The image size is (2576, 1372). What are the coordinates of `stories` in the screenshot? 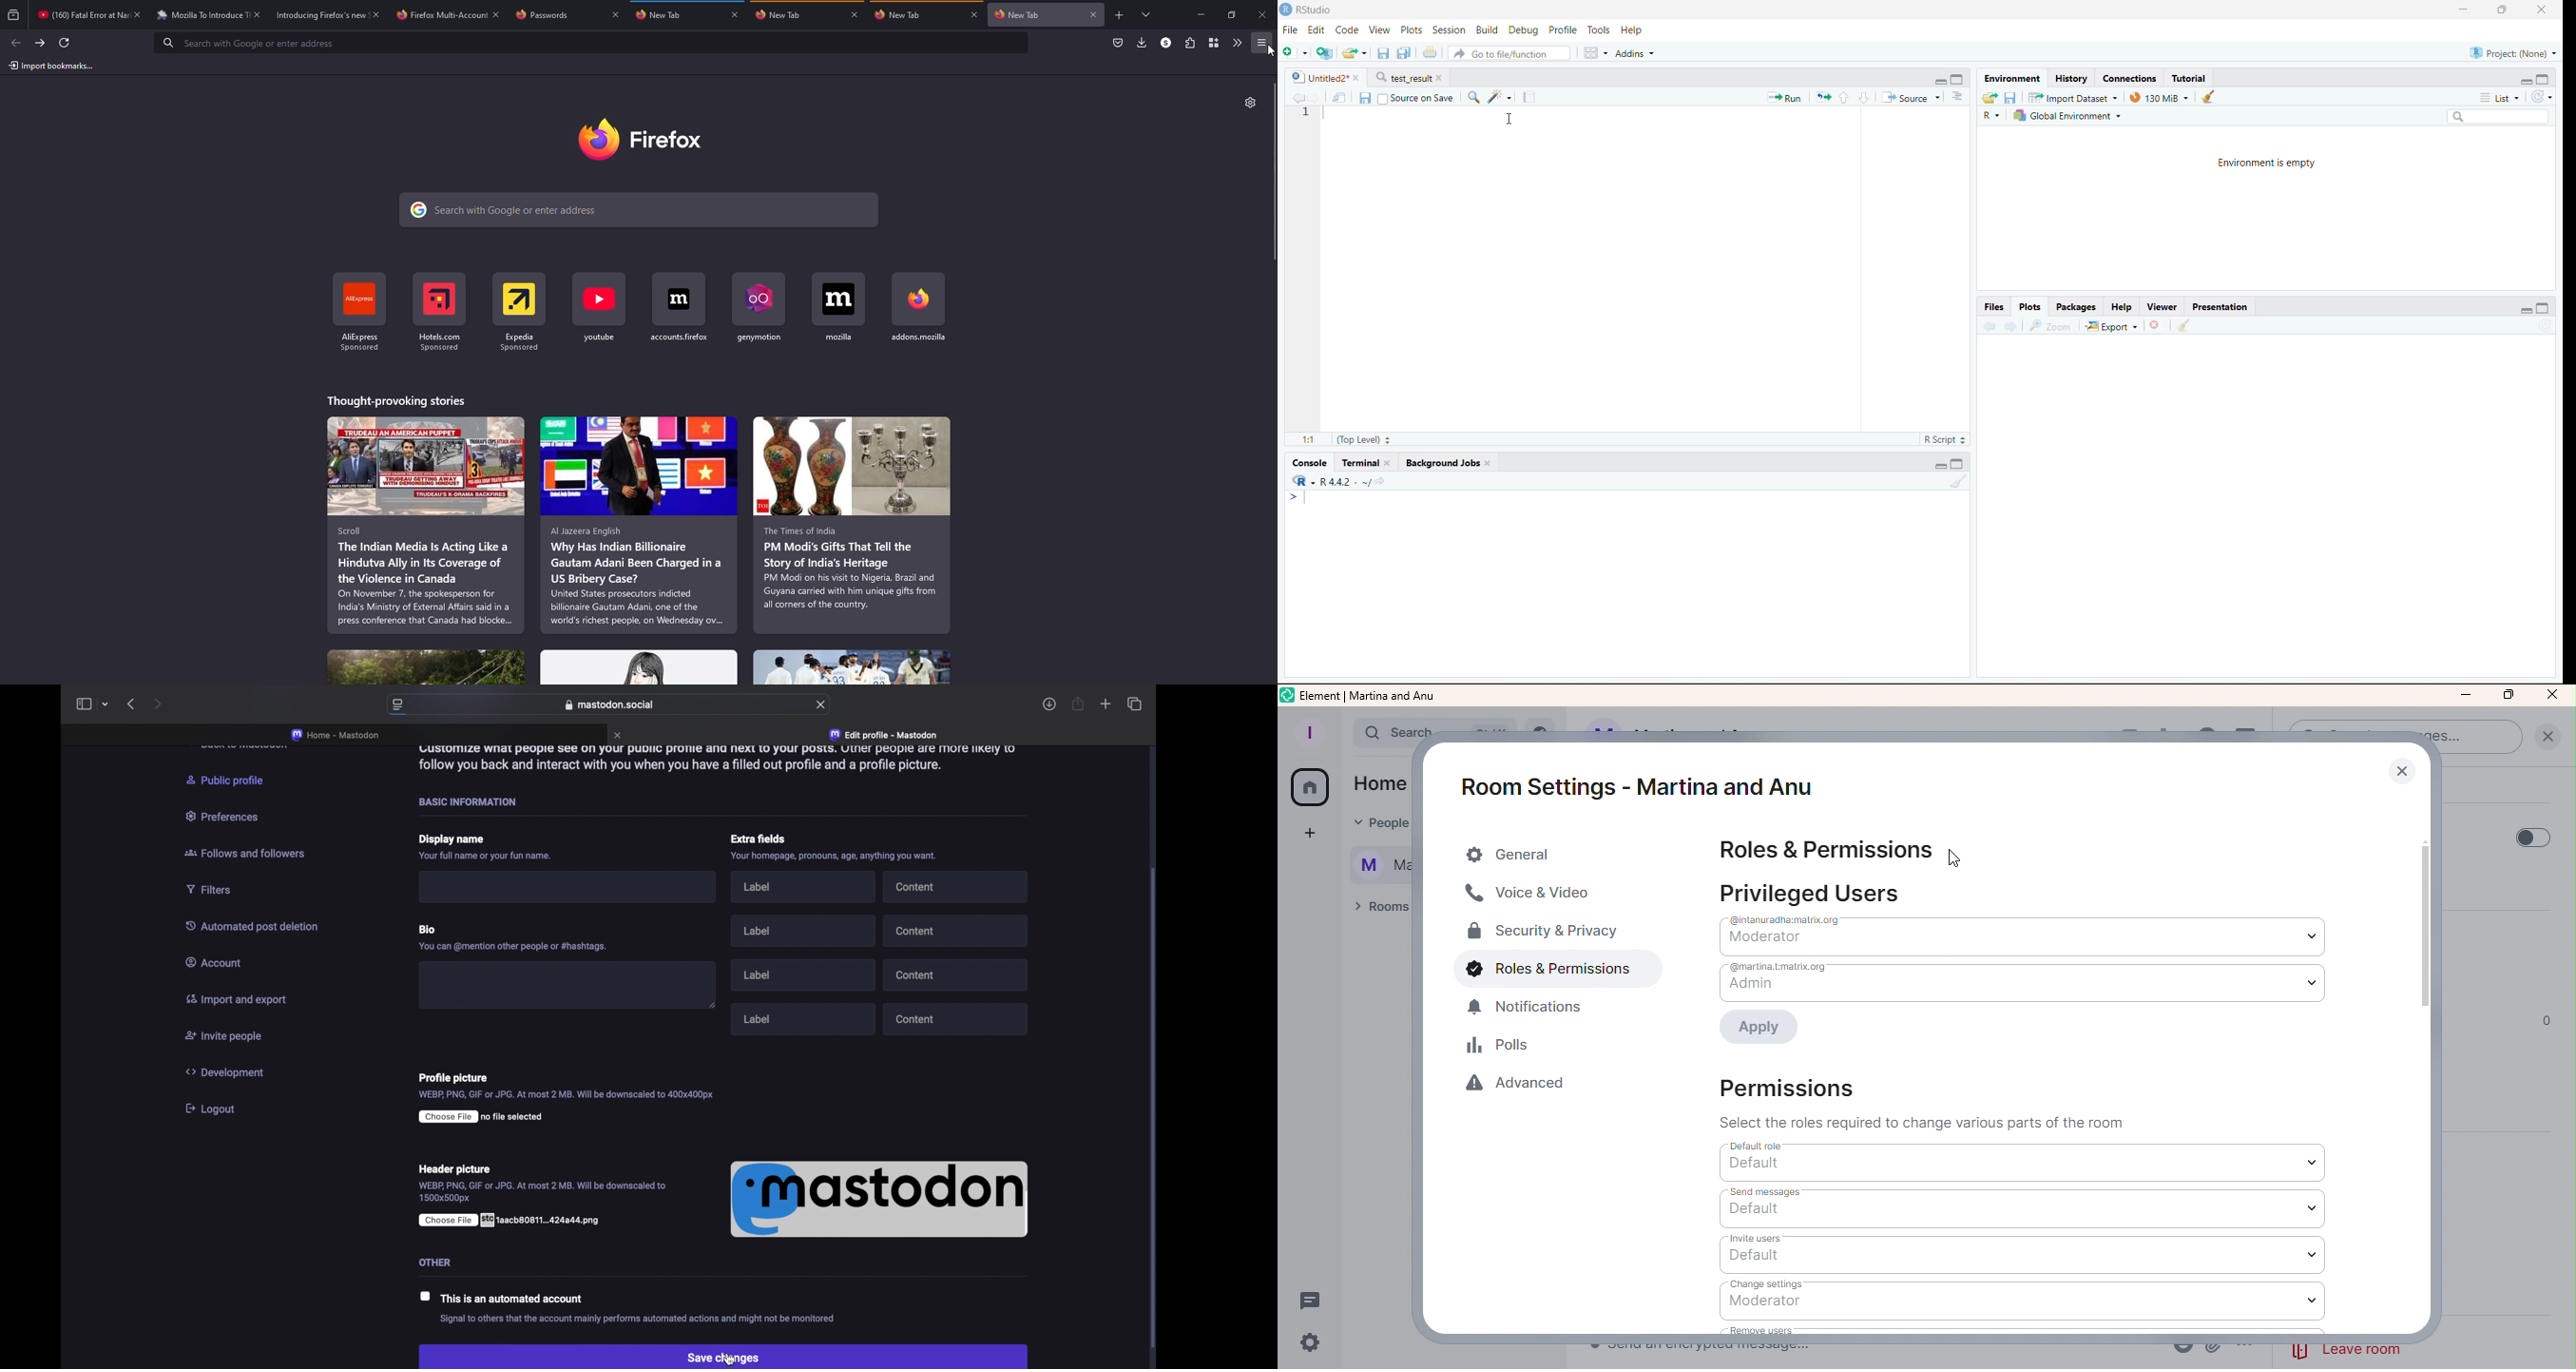 It's located at (852, 525).